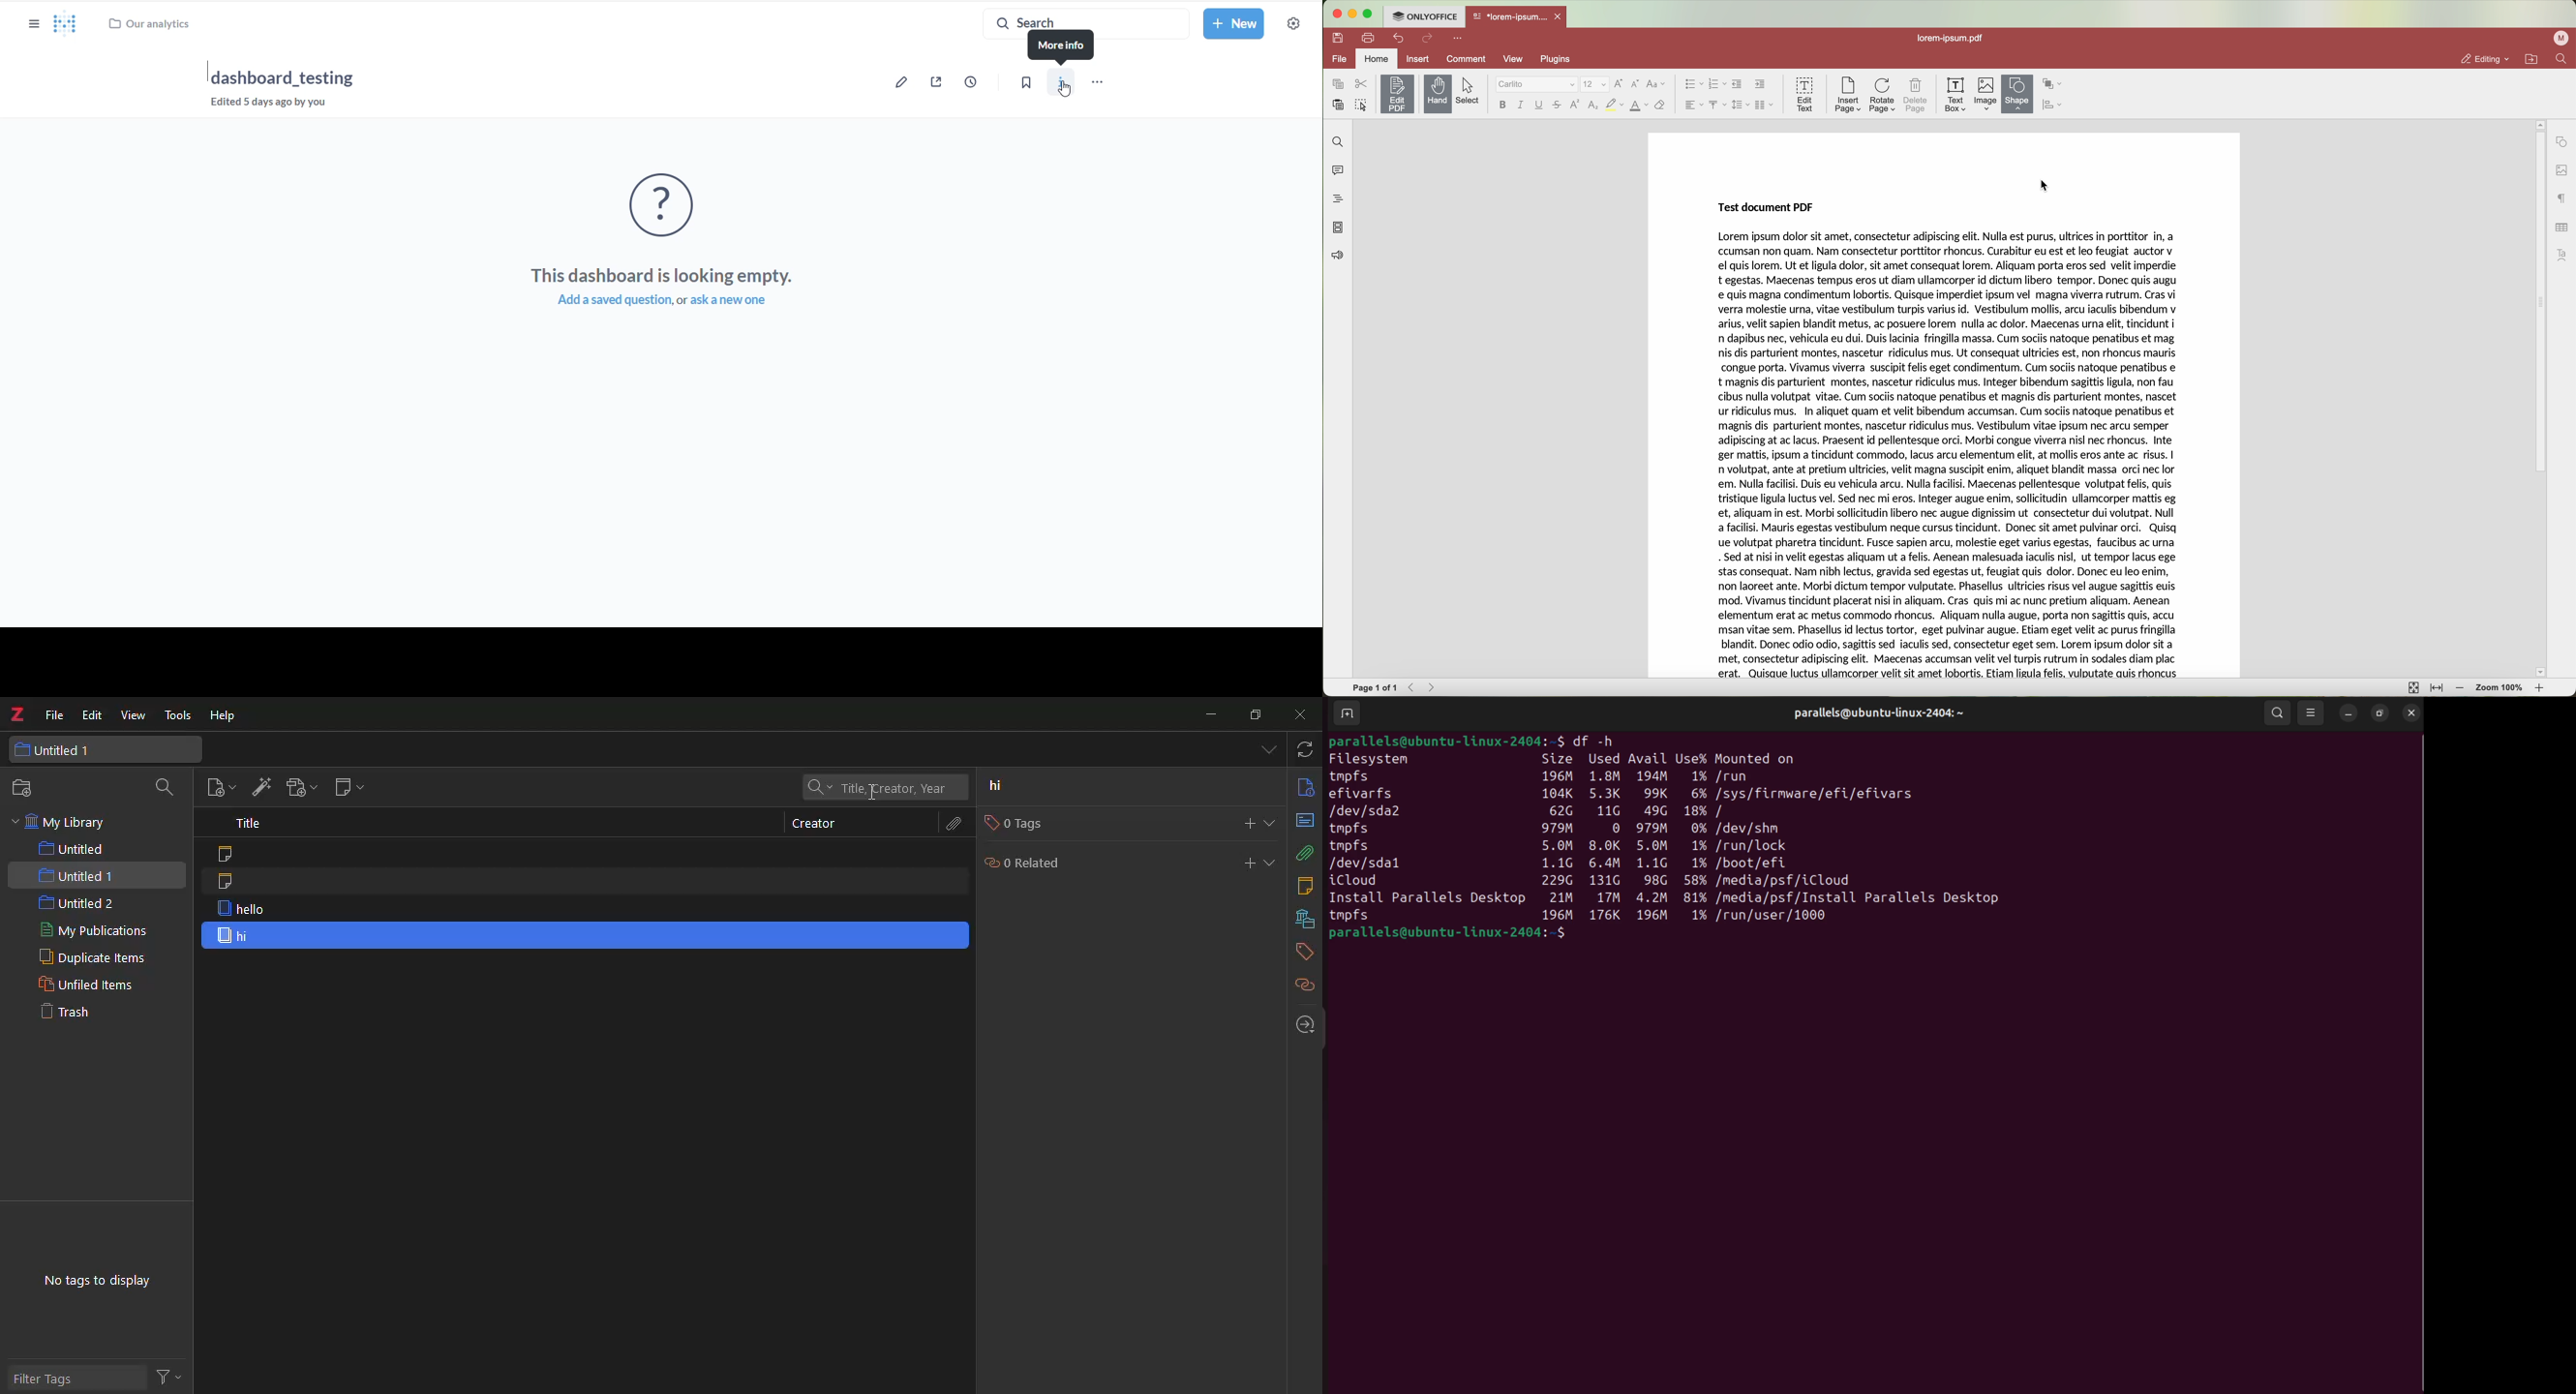 The image size is (2576, 1400). I want to click on minimize, so click(1211, 715).